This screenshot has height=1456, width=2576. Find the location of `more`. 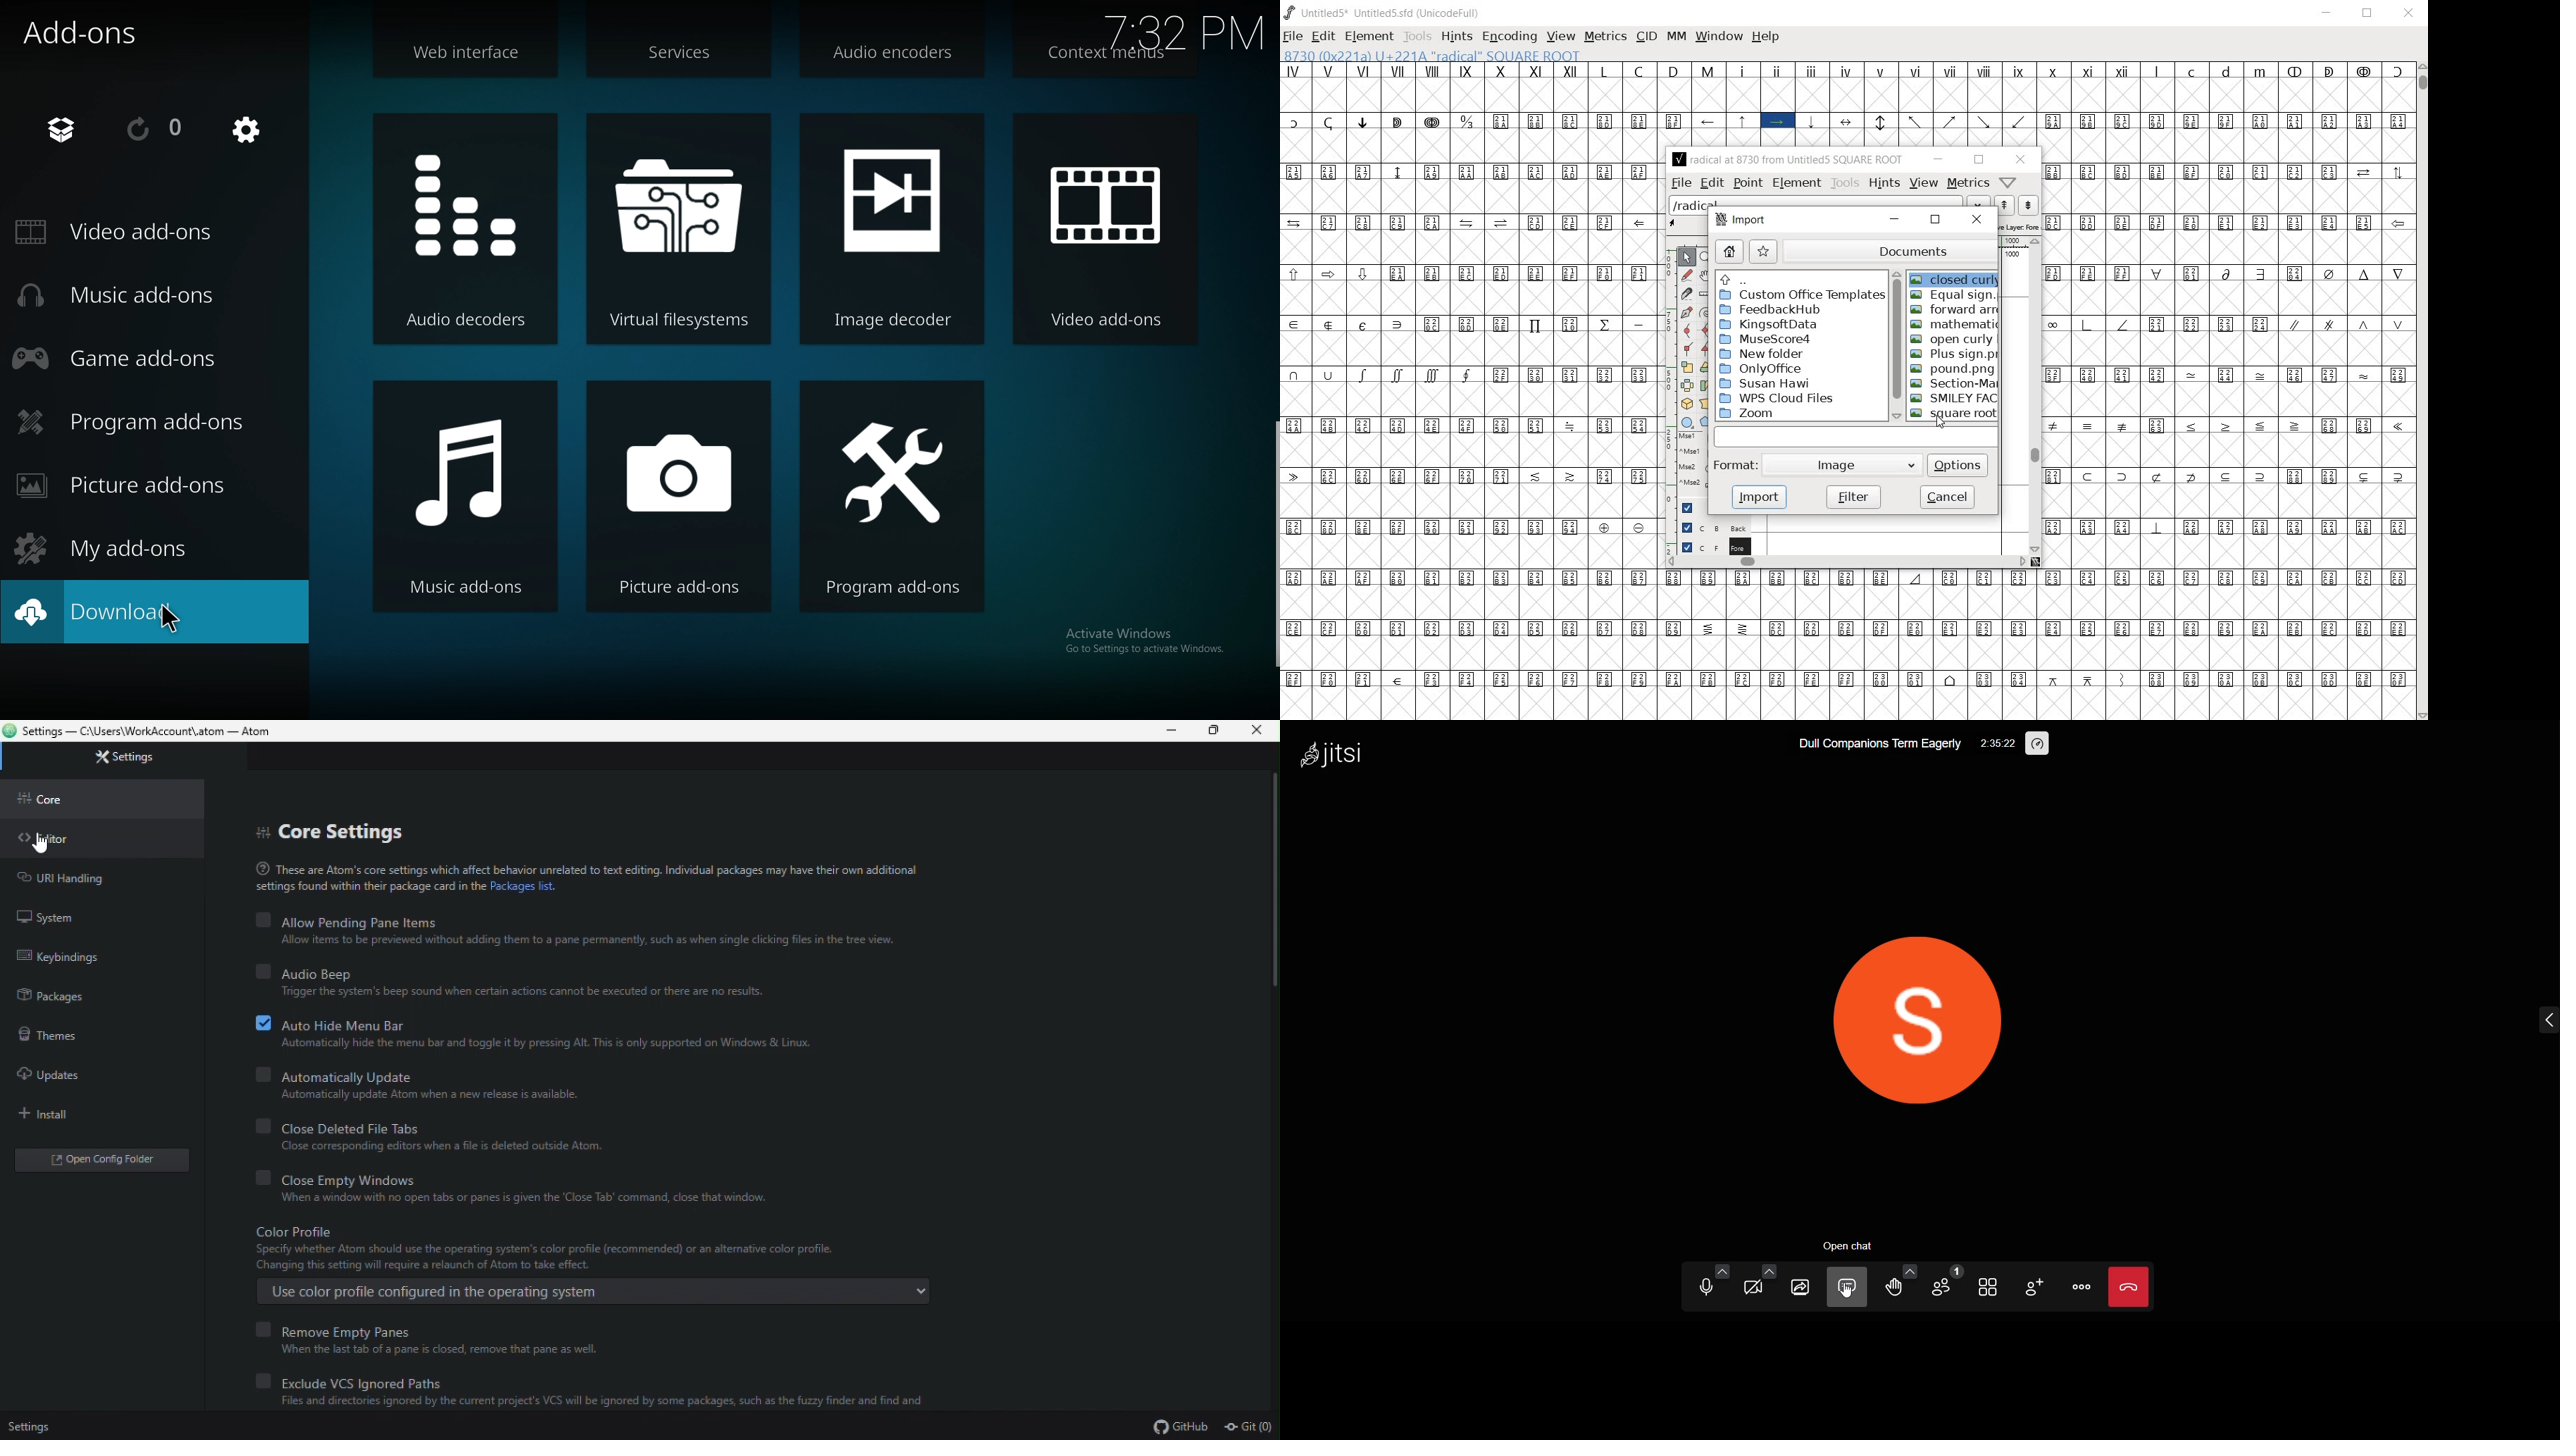

more is located at coordinates (2082, 1289).